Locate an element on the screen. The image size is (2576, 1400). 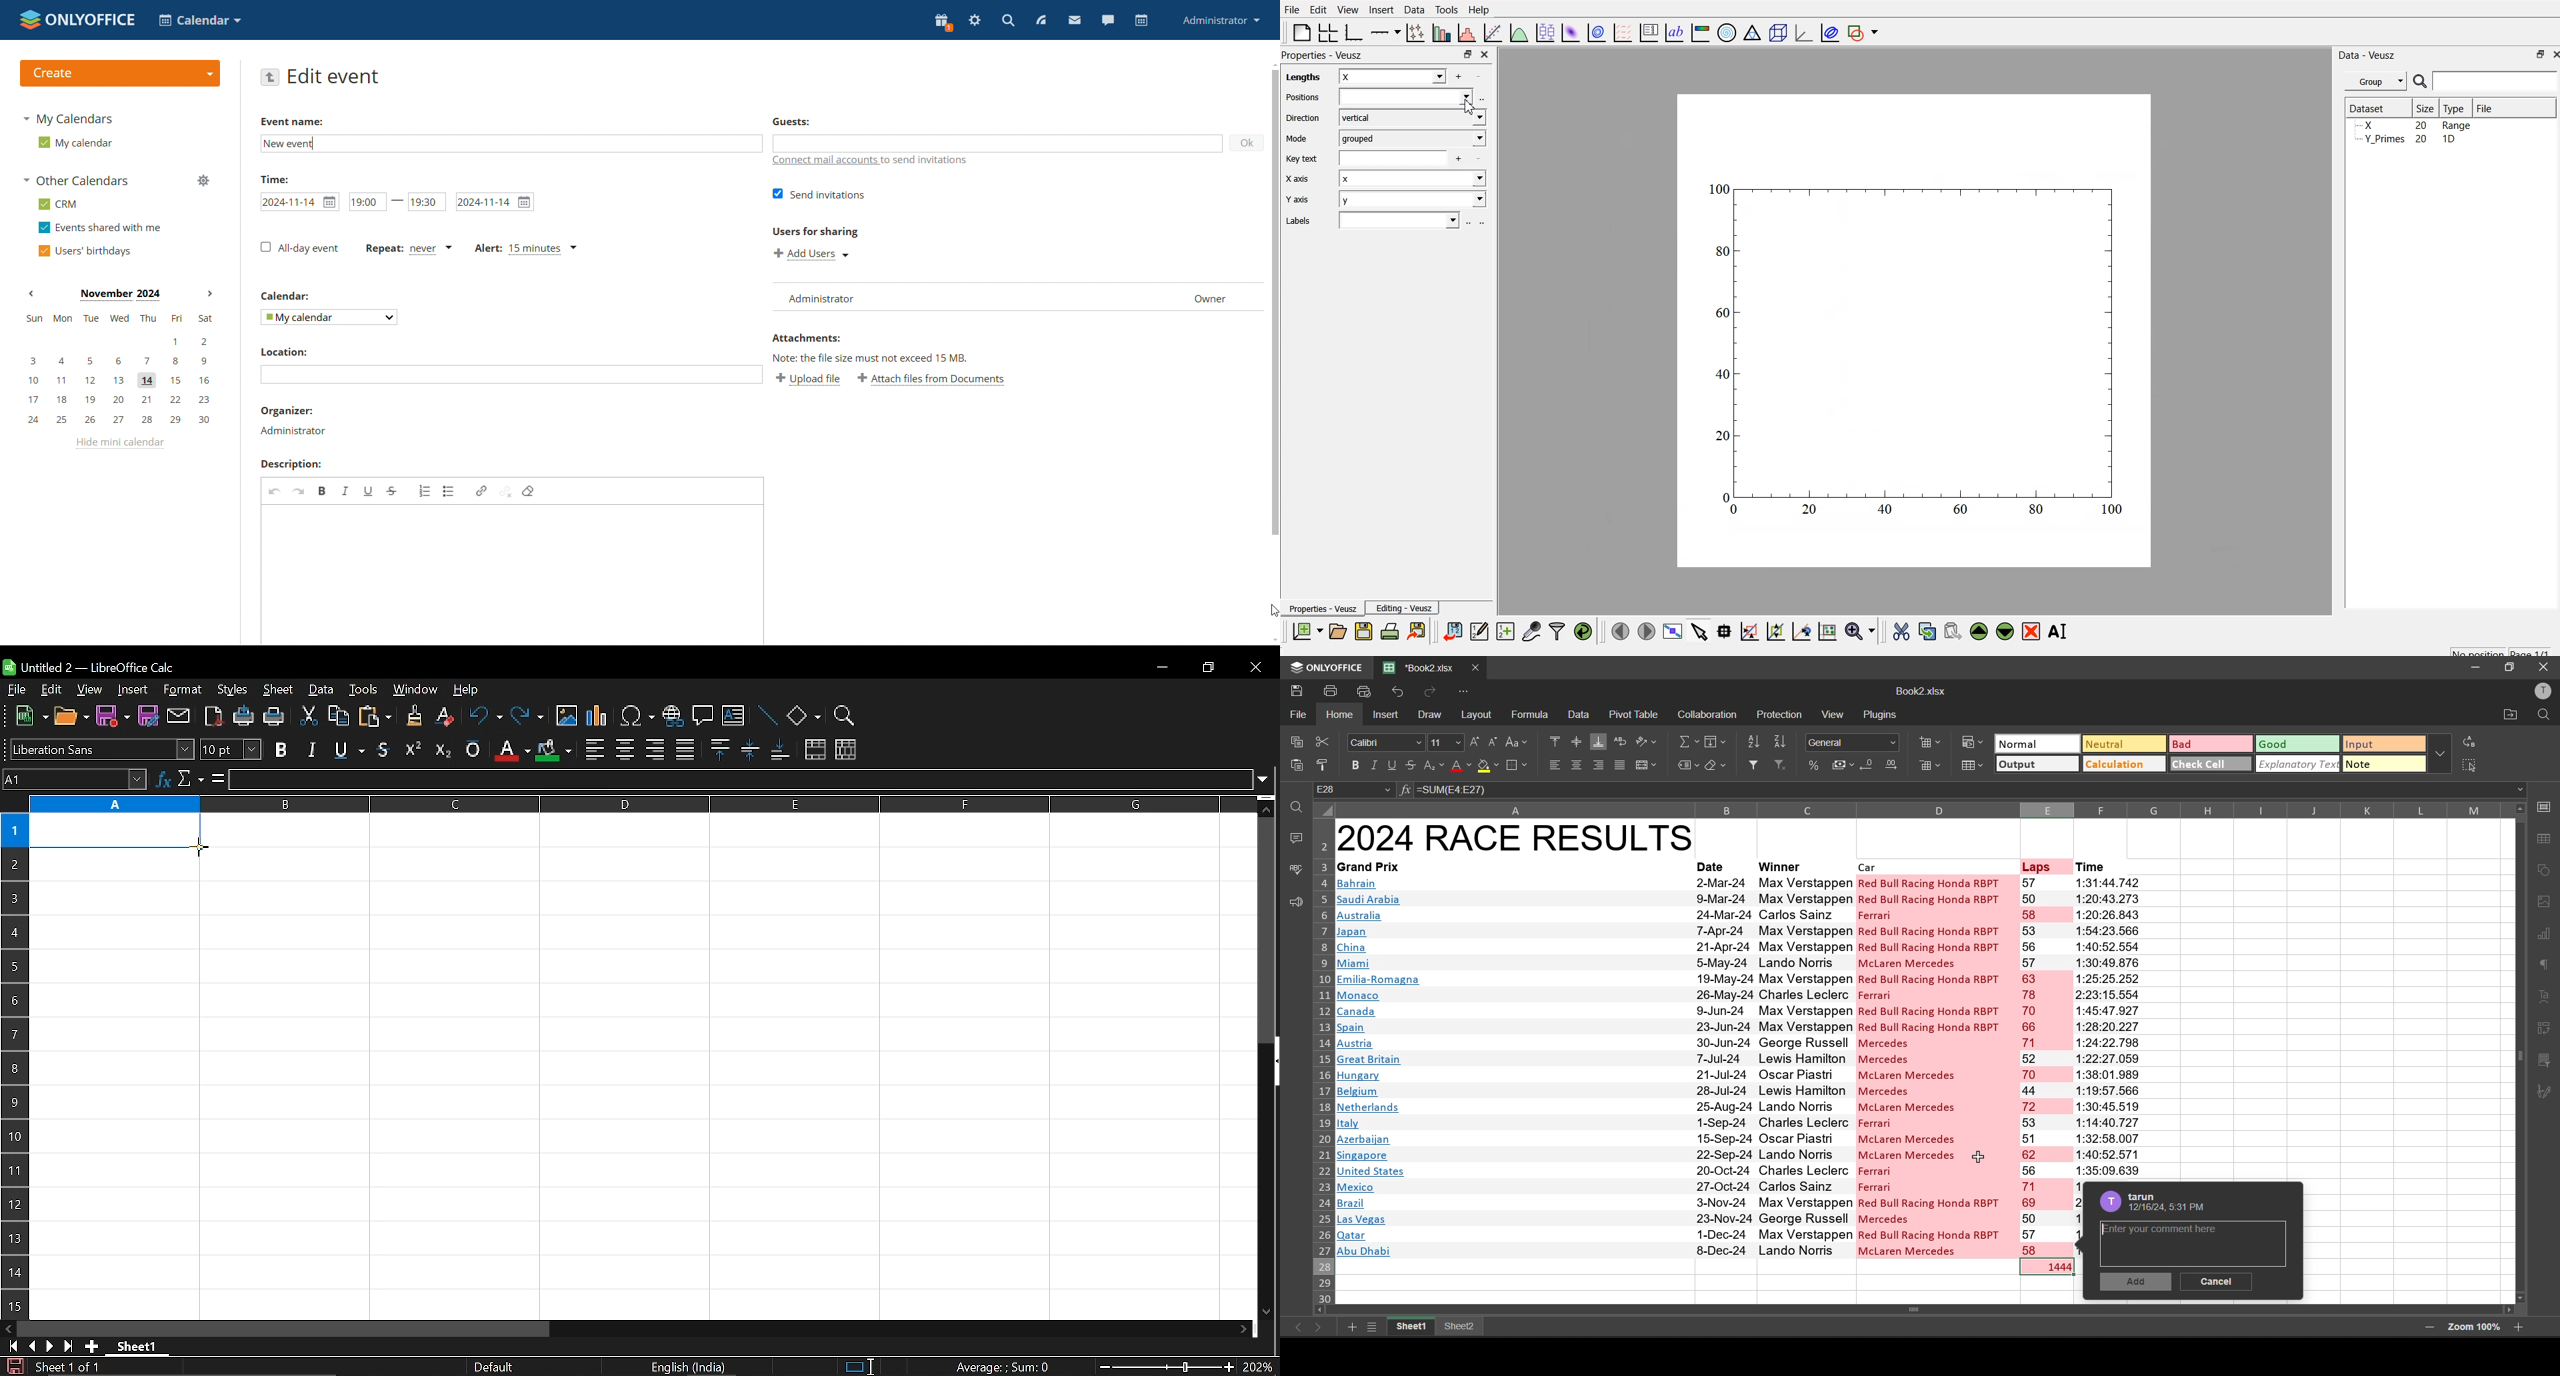
histogram of dataset is located at coordinates (1466, 33).